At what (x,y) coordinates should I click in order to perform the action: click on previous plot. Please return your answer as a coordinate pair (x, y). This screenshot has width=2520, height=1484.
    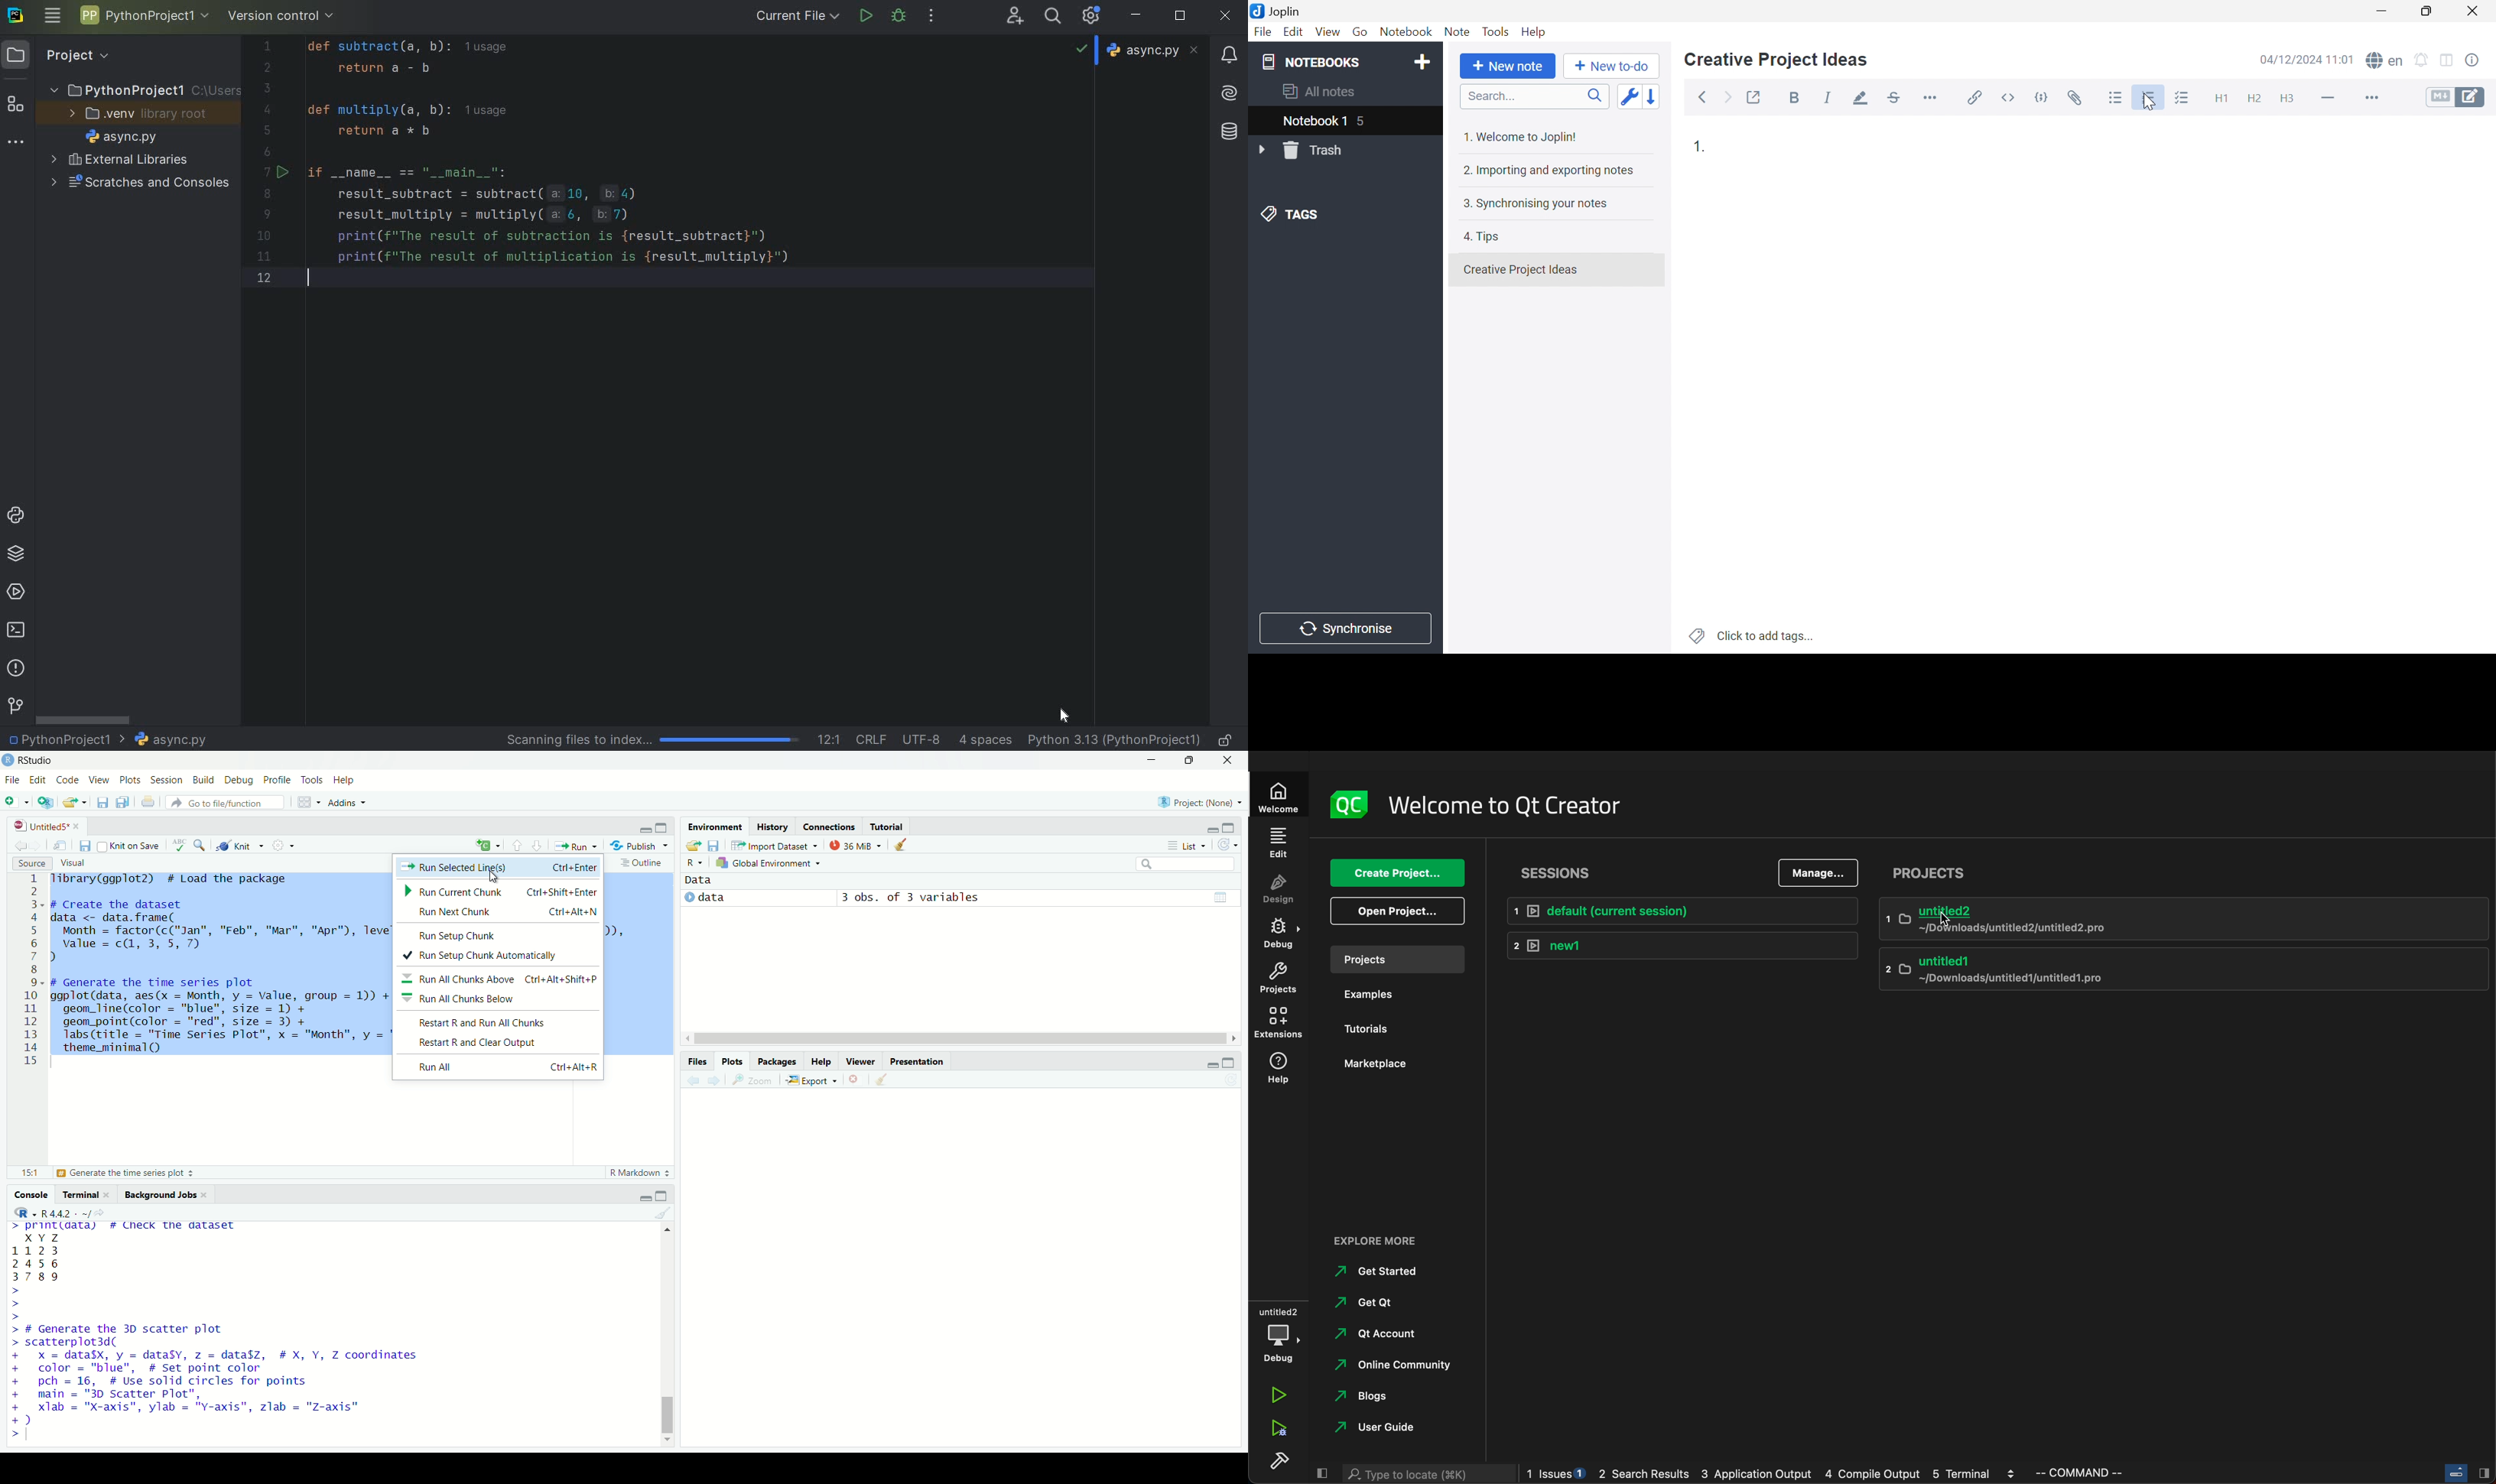
    Looking at the image, I should click on (690, 1080).